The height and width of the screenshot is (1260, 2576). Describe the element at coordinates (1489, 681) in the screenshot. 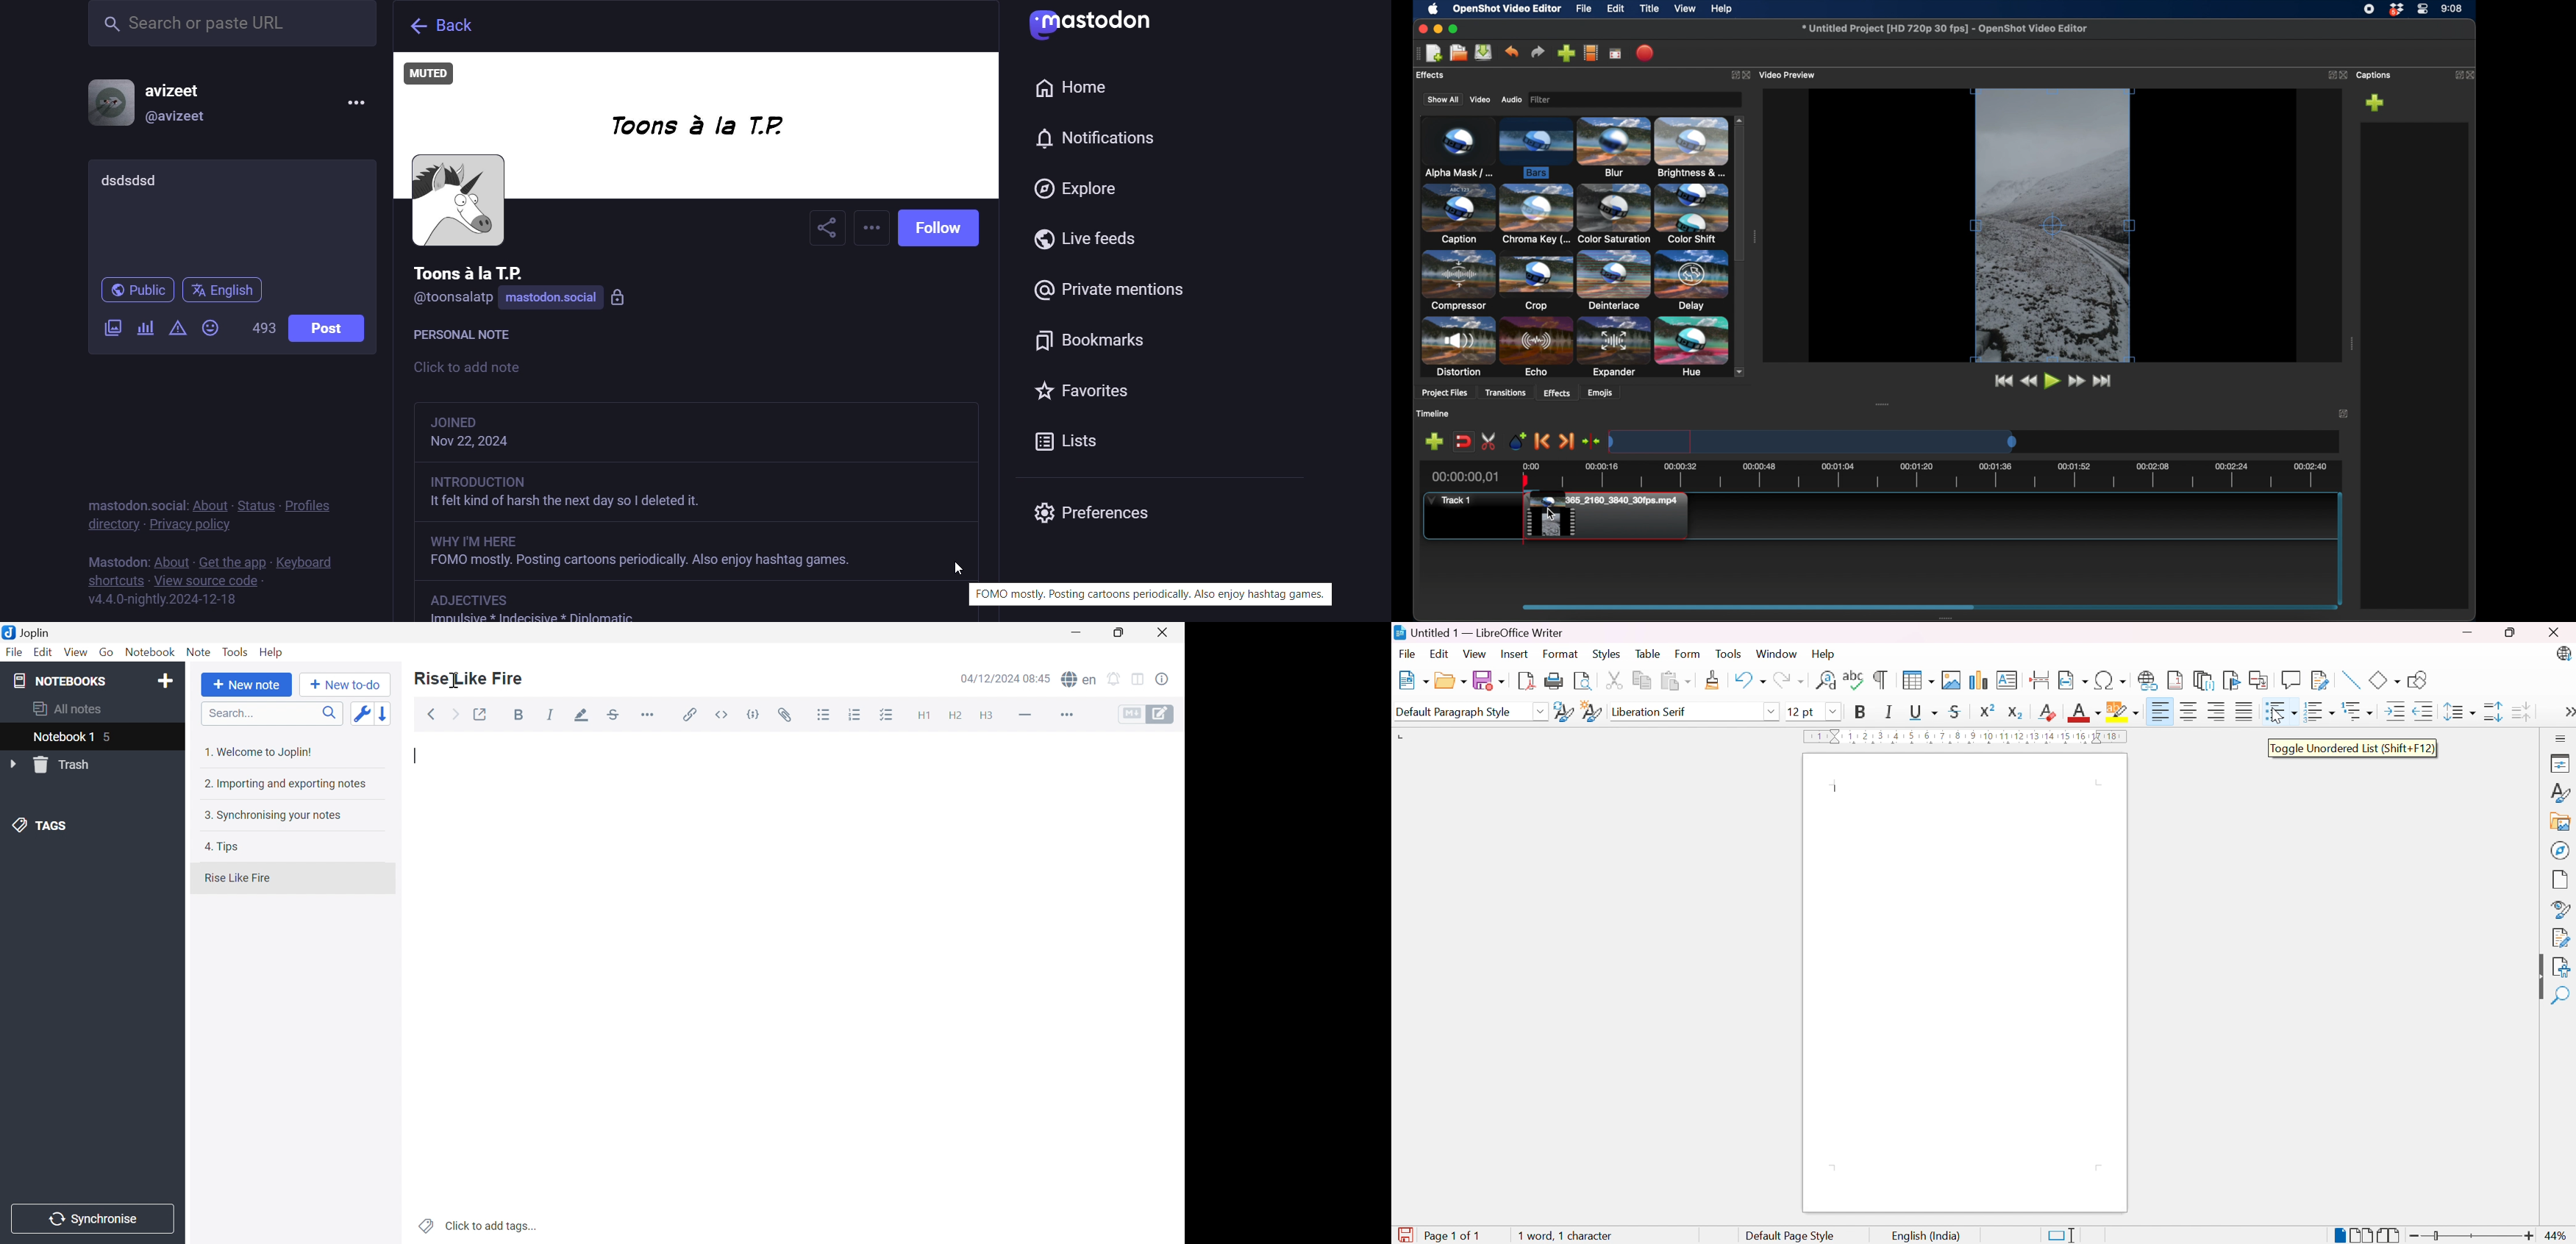

I see `Save` at that location.